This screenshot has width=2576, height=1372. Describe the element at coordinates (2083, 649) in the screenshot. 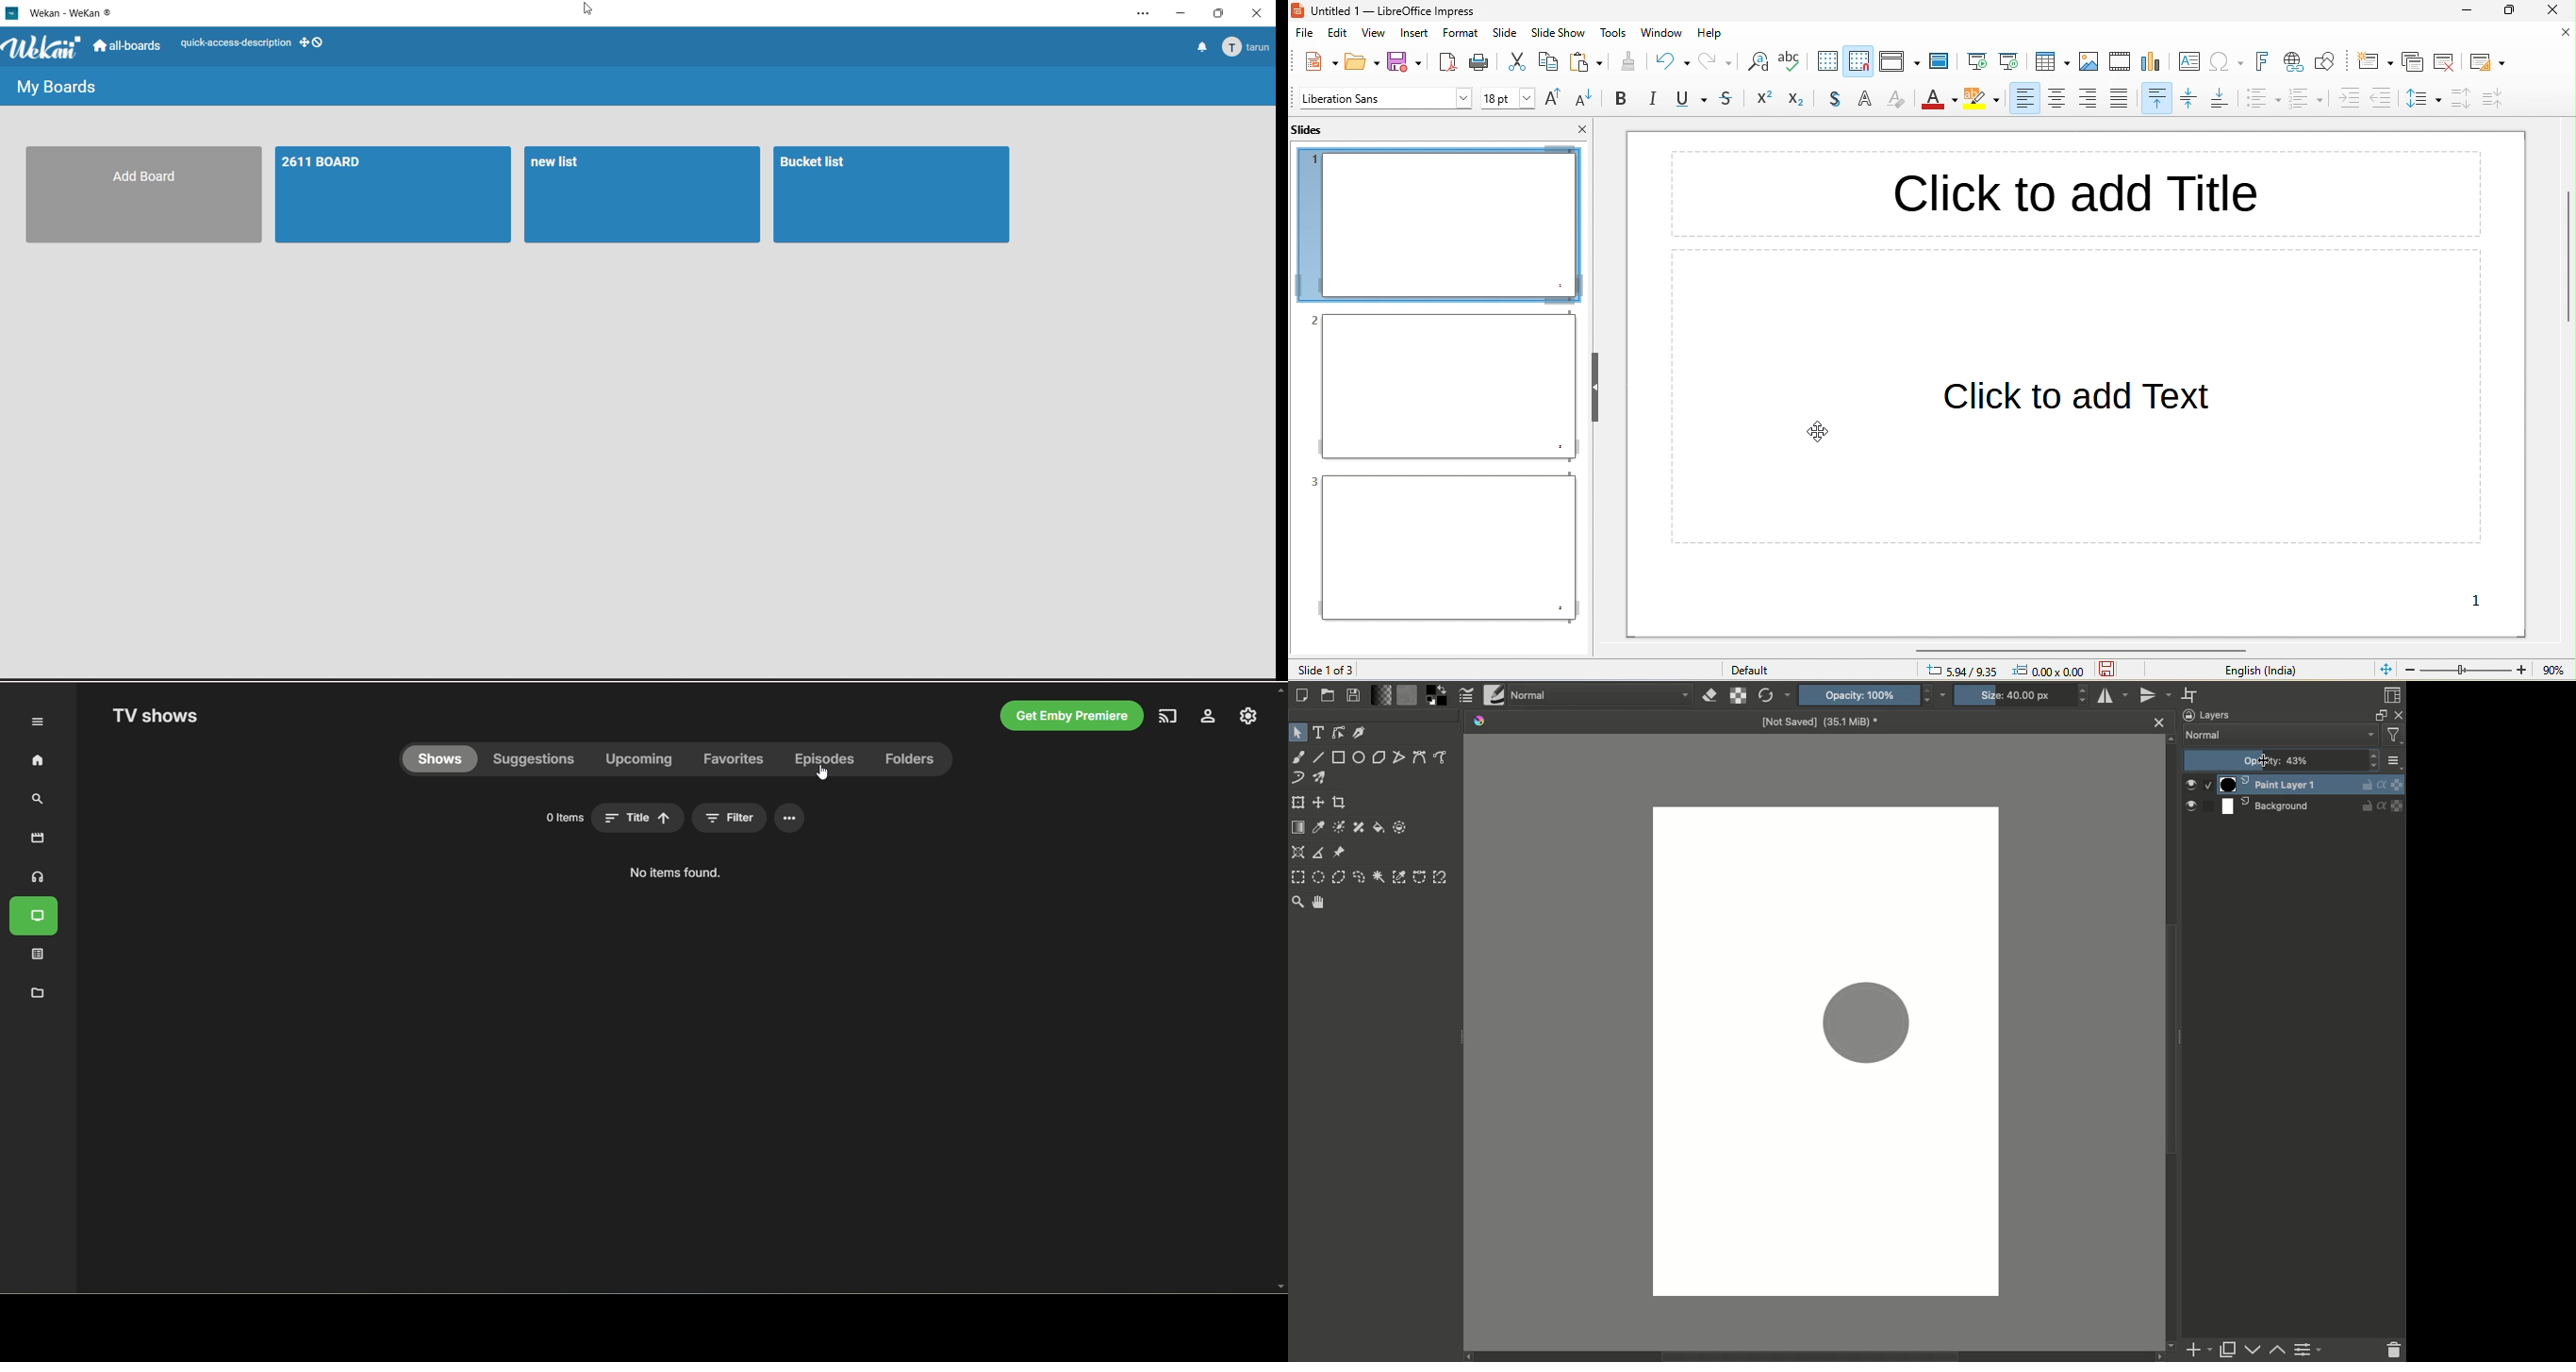

I see `horizontal scroll bar` at that location.